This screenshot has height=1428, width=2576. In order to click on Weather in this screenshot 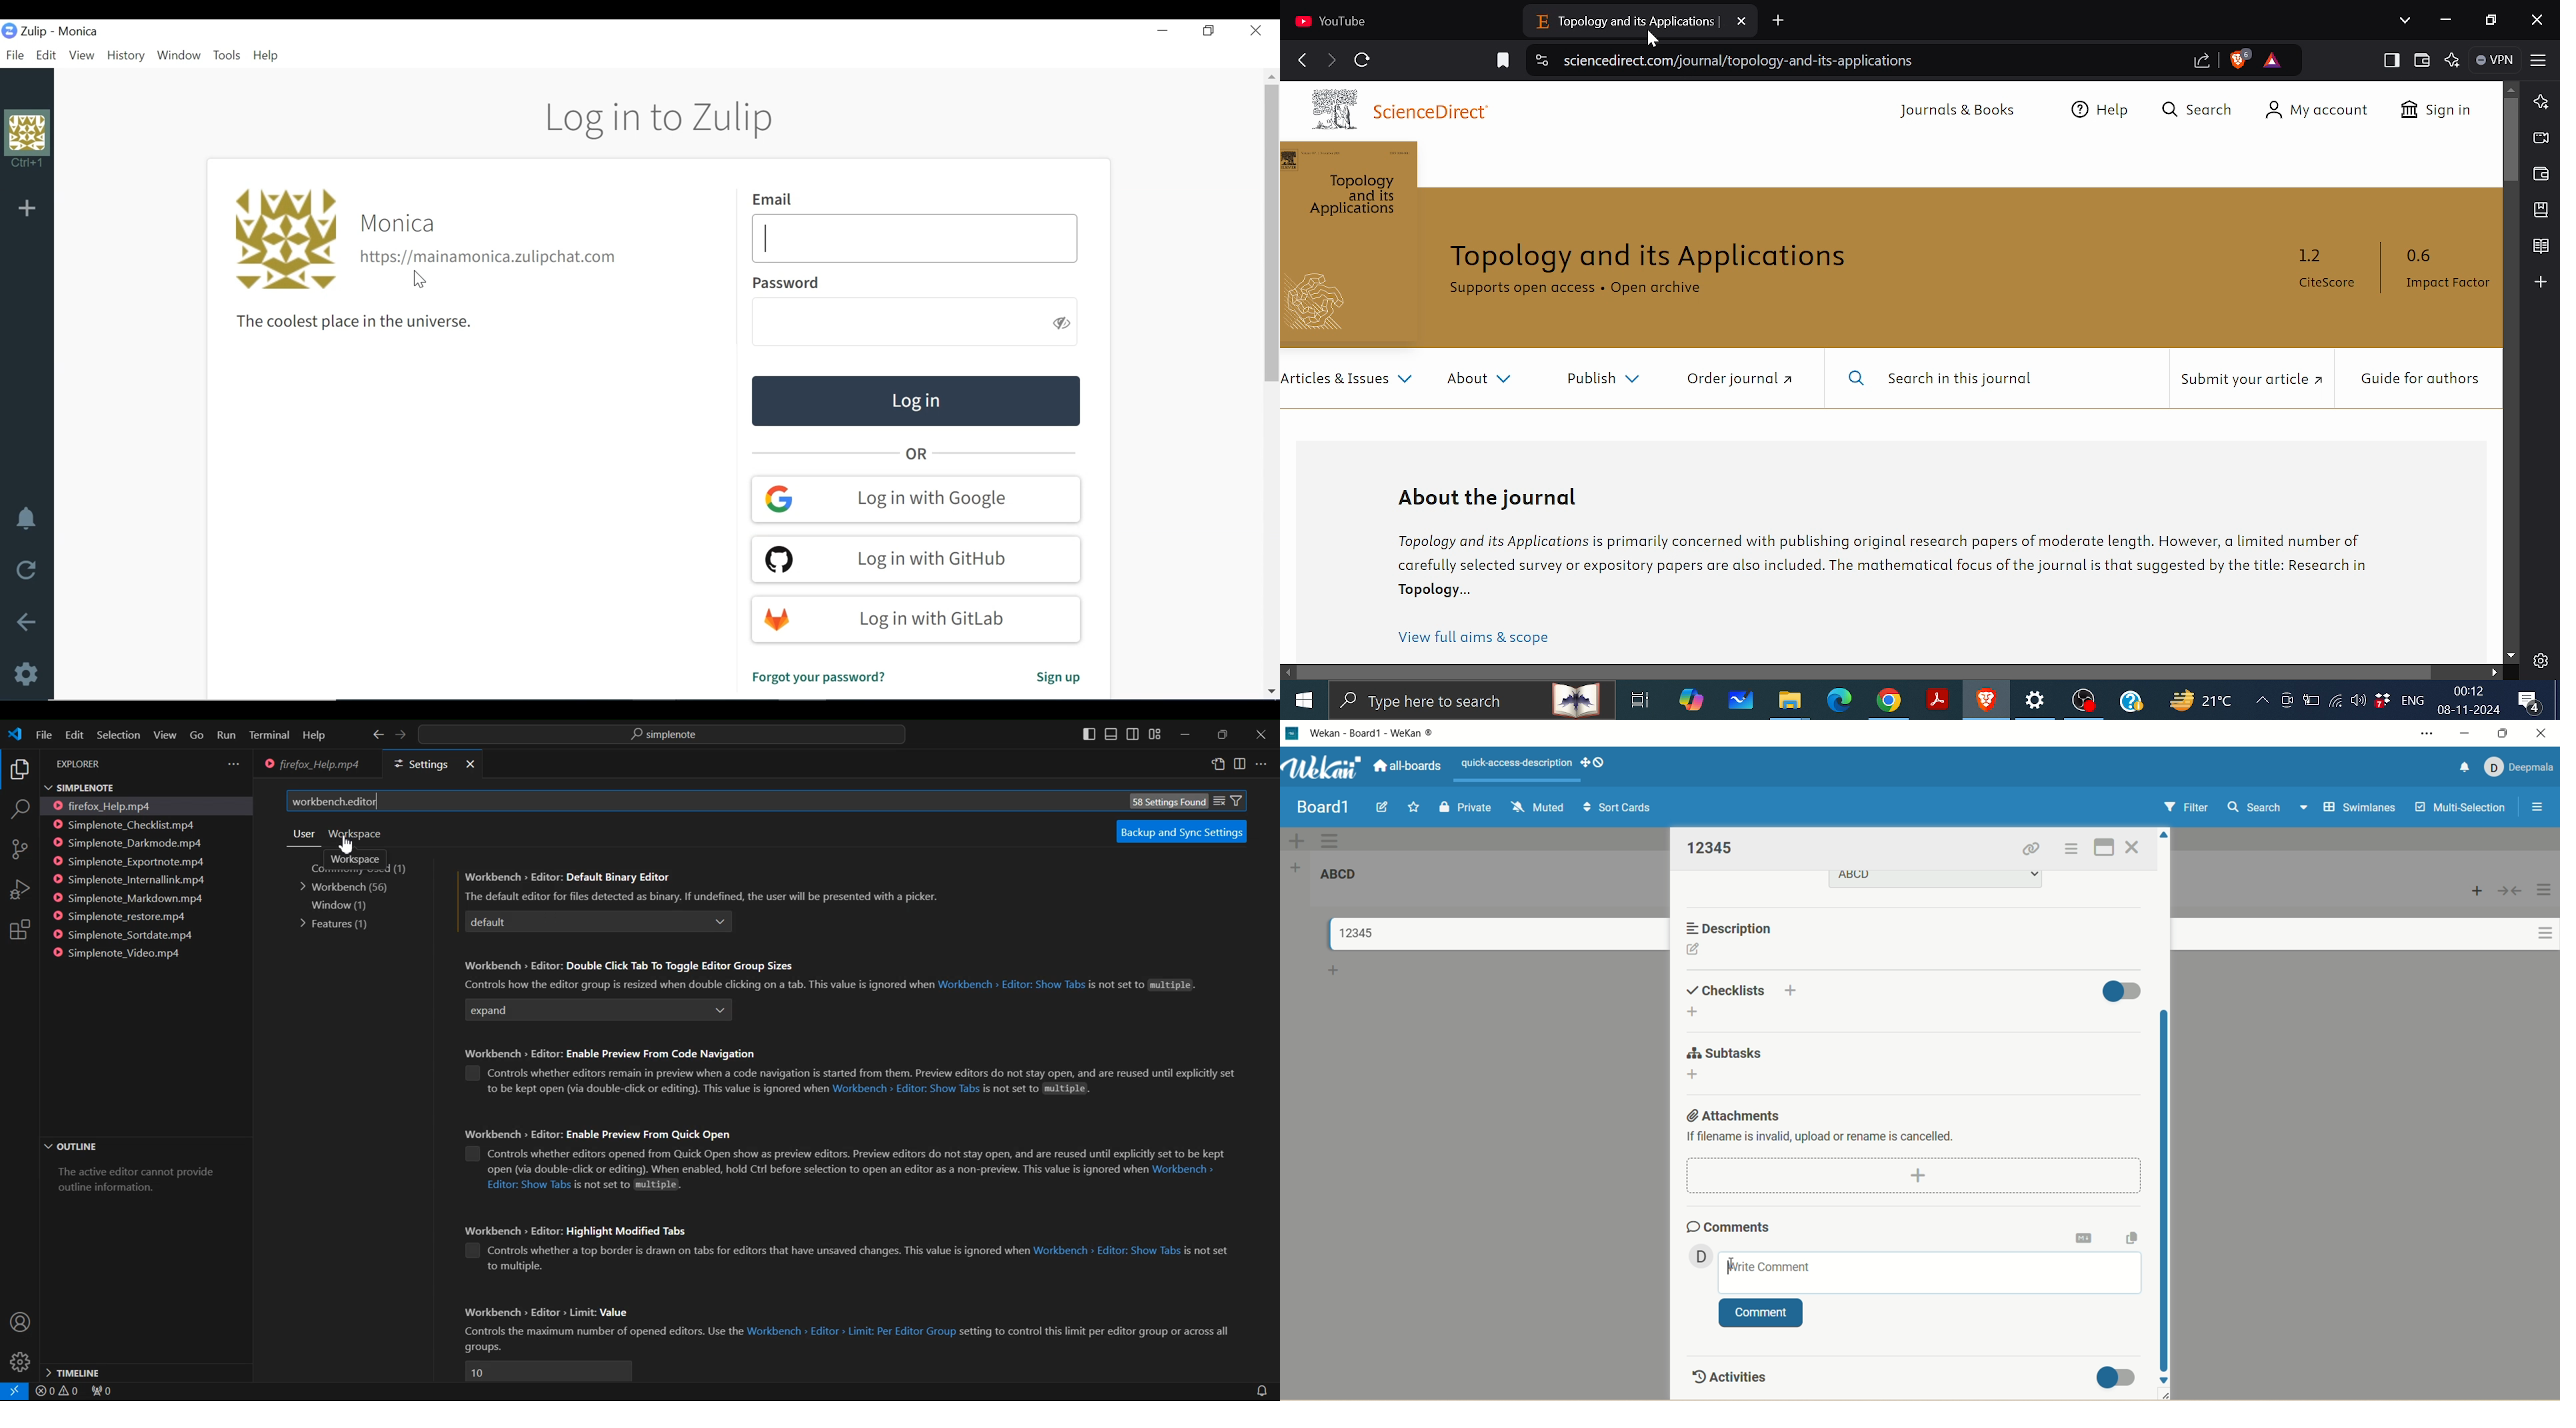, I will do `click(2199, 699)`.